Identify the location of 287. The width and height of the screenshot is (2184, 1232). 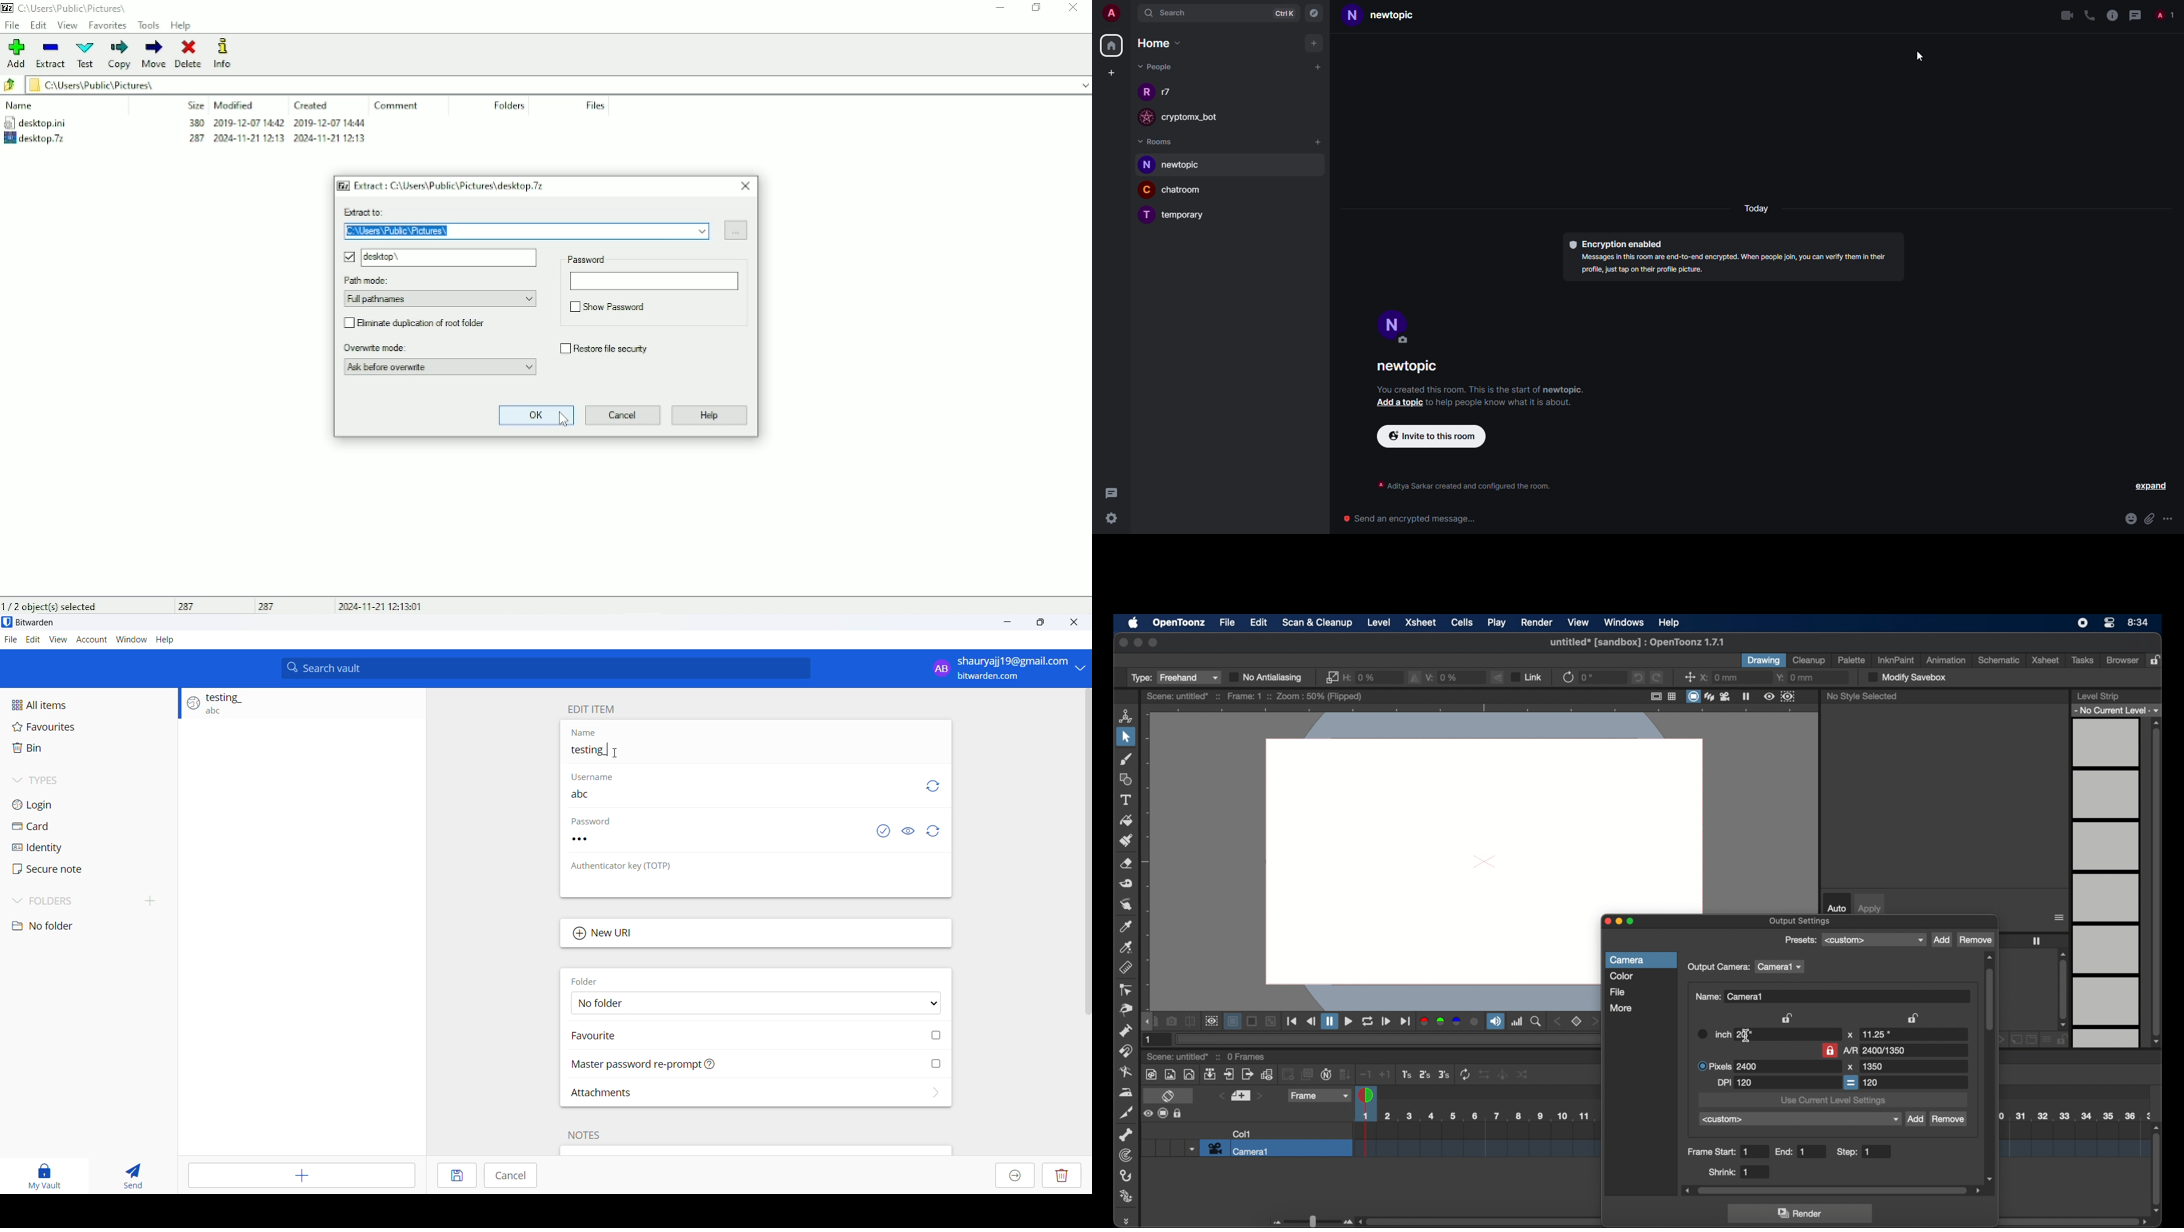
(267, 606).